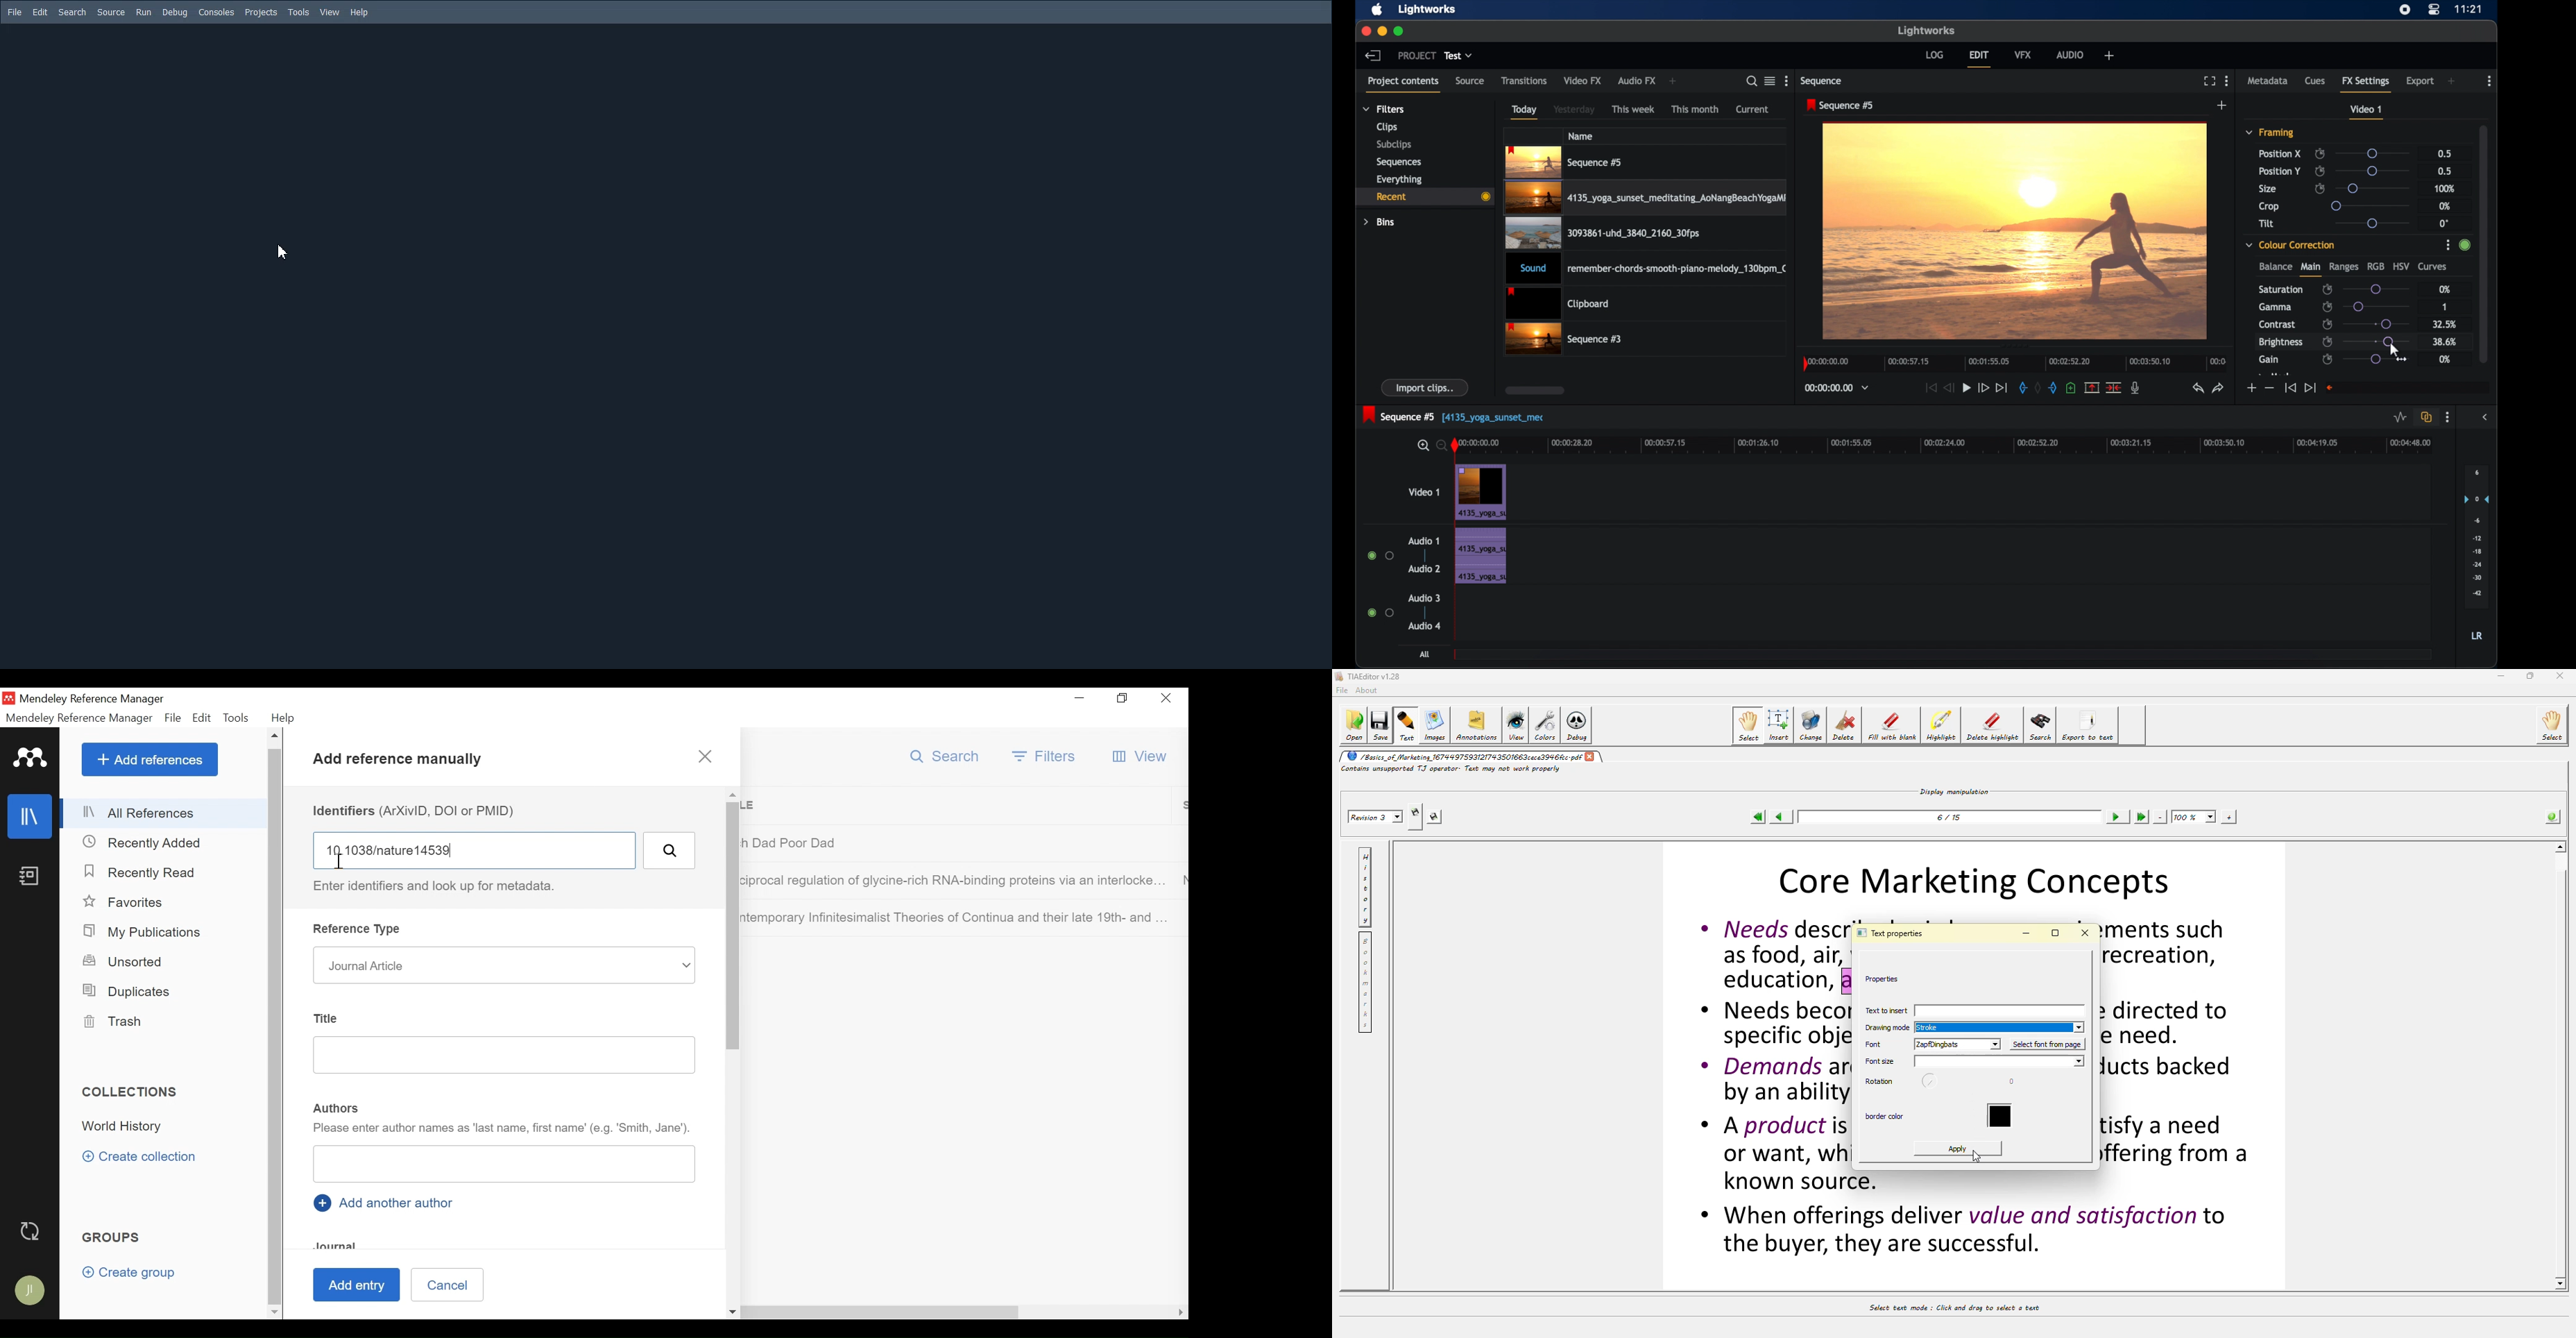 The width and height of the screenshot is (2576, 1344). I want to click on Add another author, so click(386, 1202).